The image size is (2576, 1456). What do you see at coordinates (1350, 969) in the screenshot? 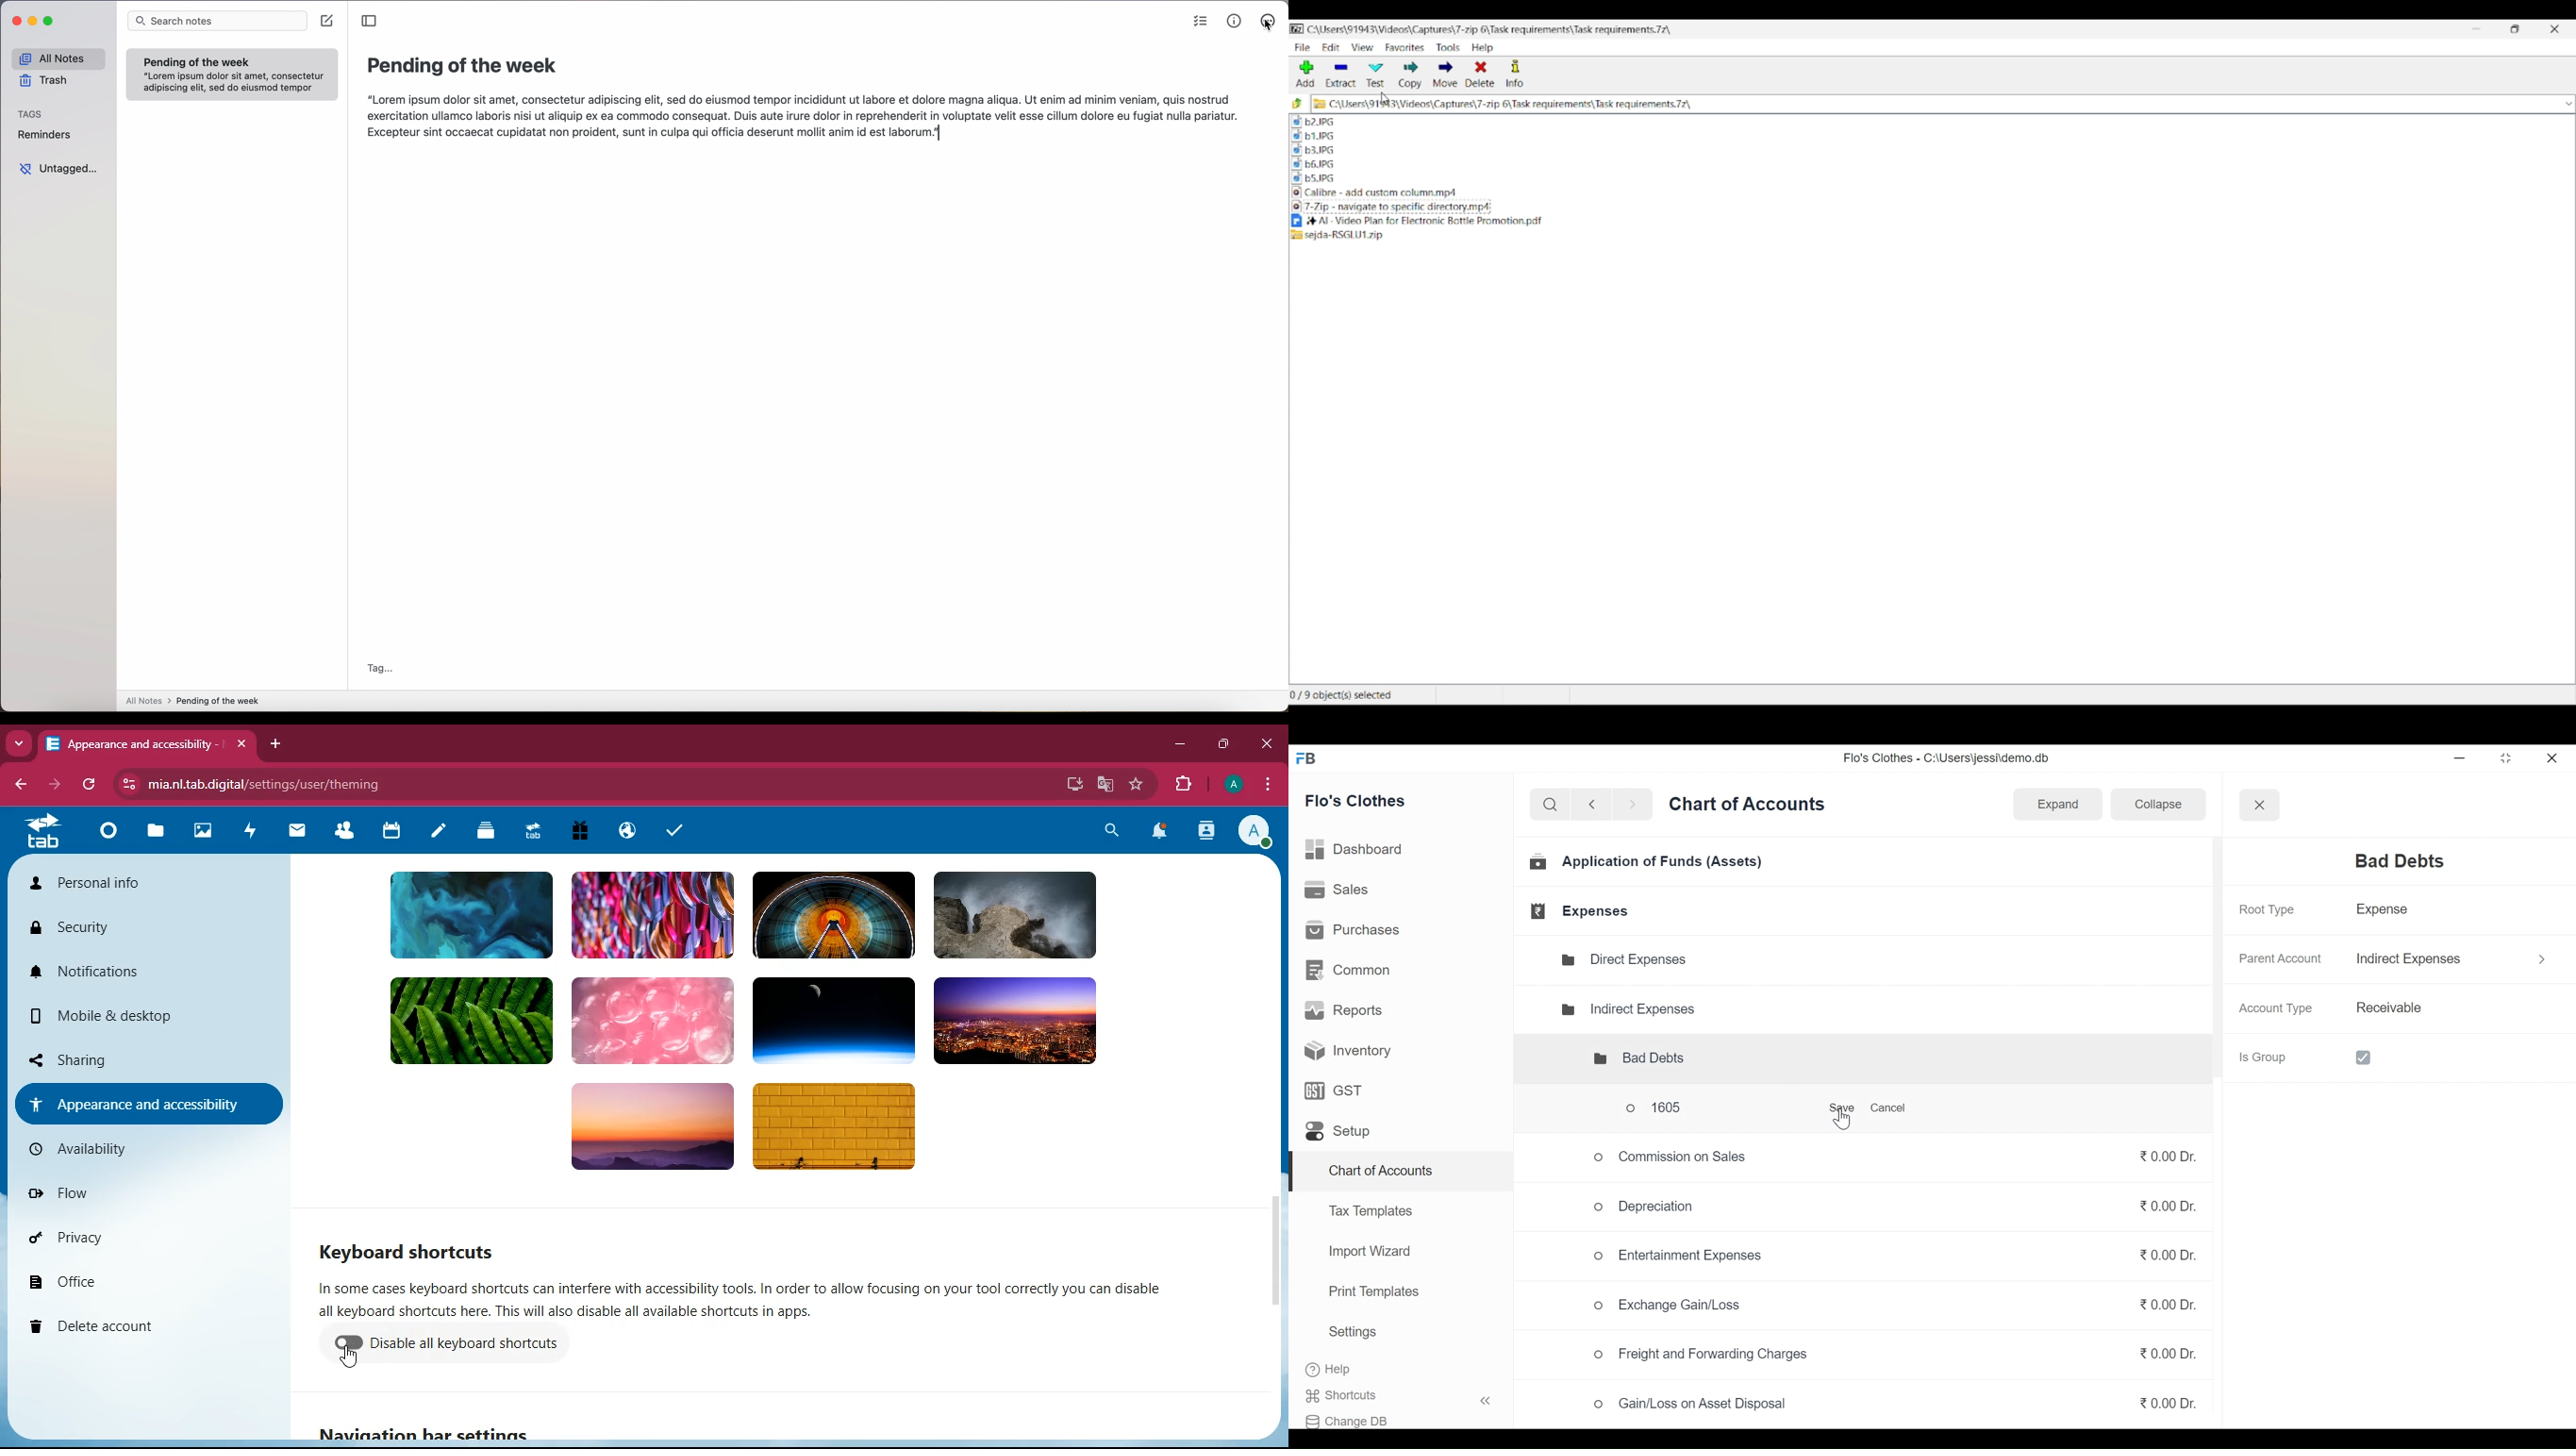
I see `Common` at bounding box center [1350, 969].